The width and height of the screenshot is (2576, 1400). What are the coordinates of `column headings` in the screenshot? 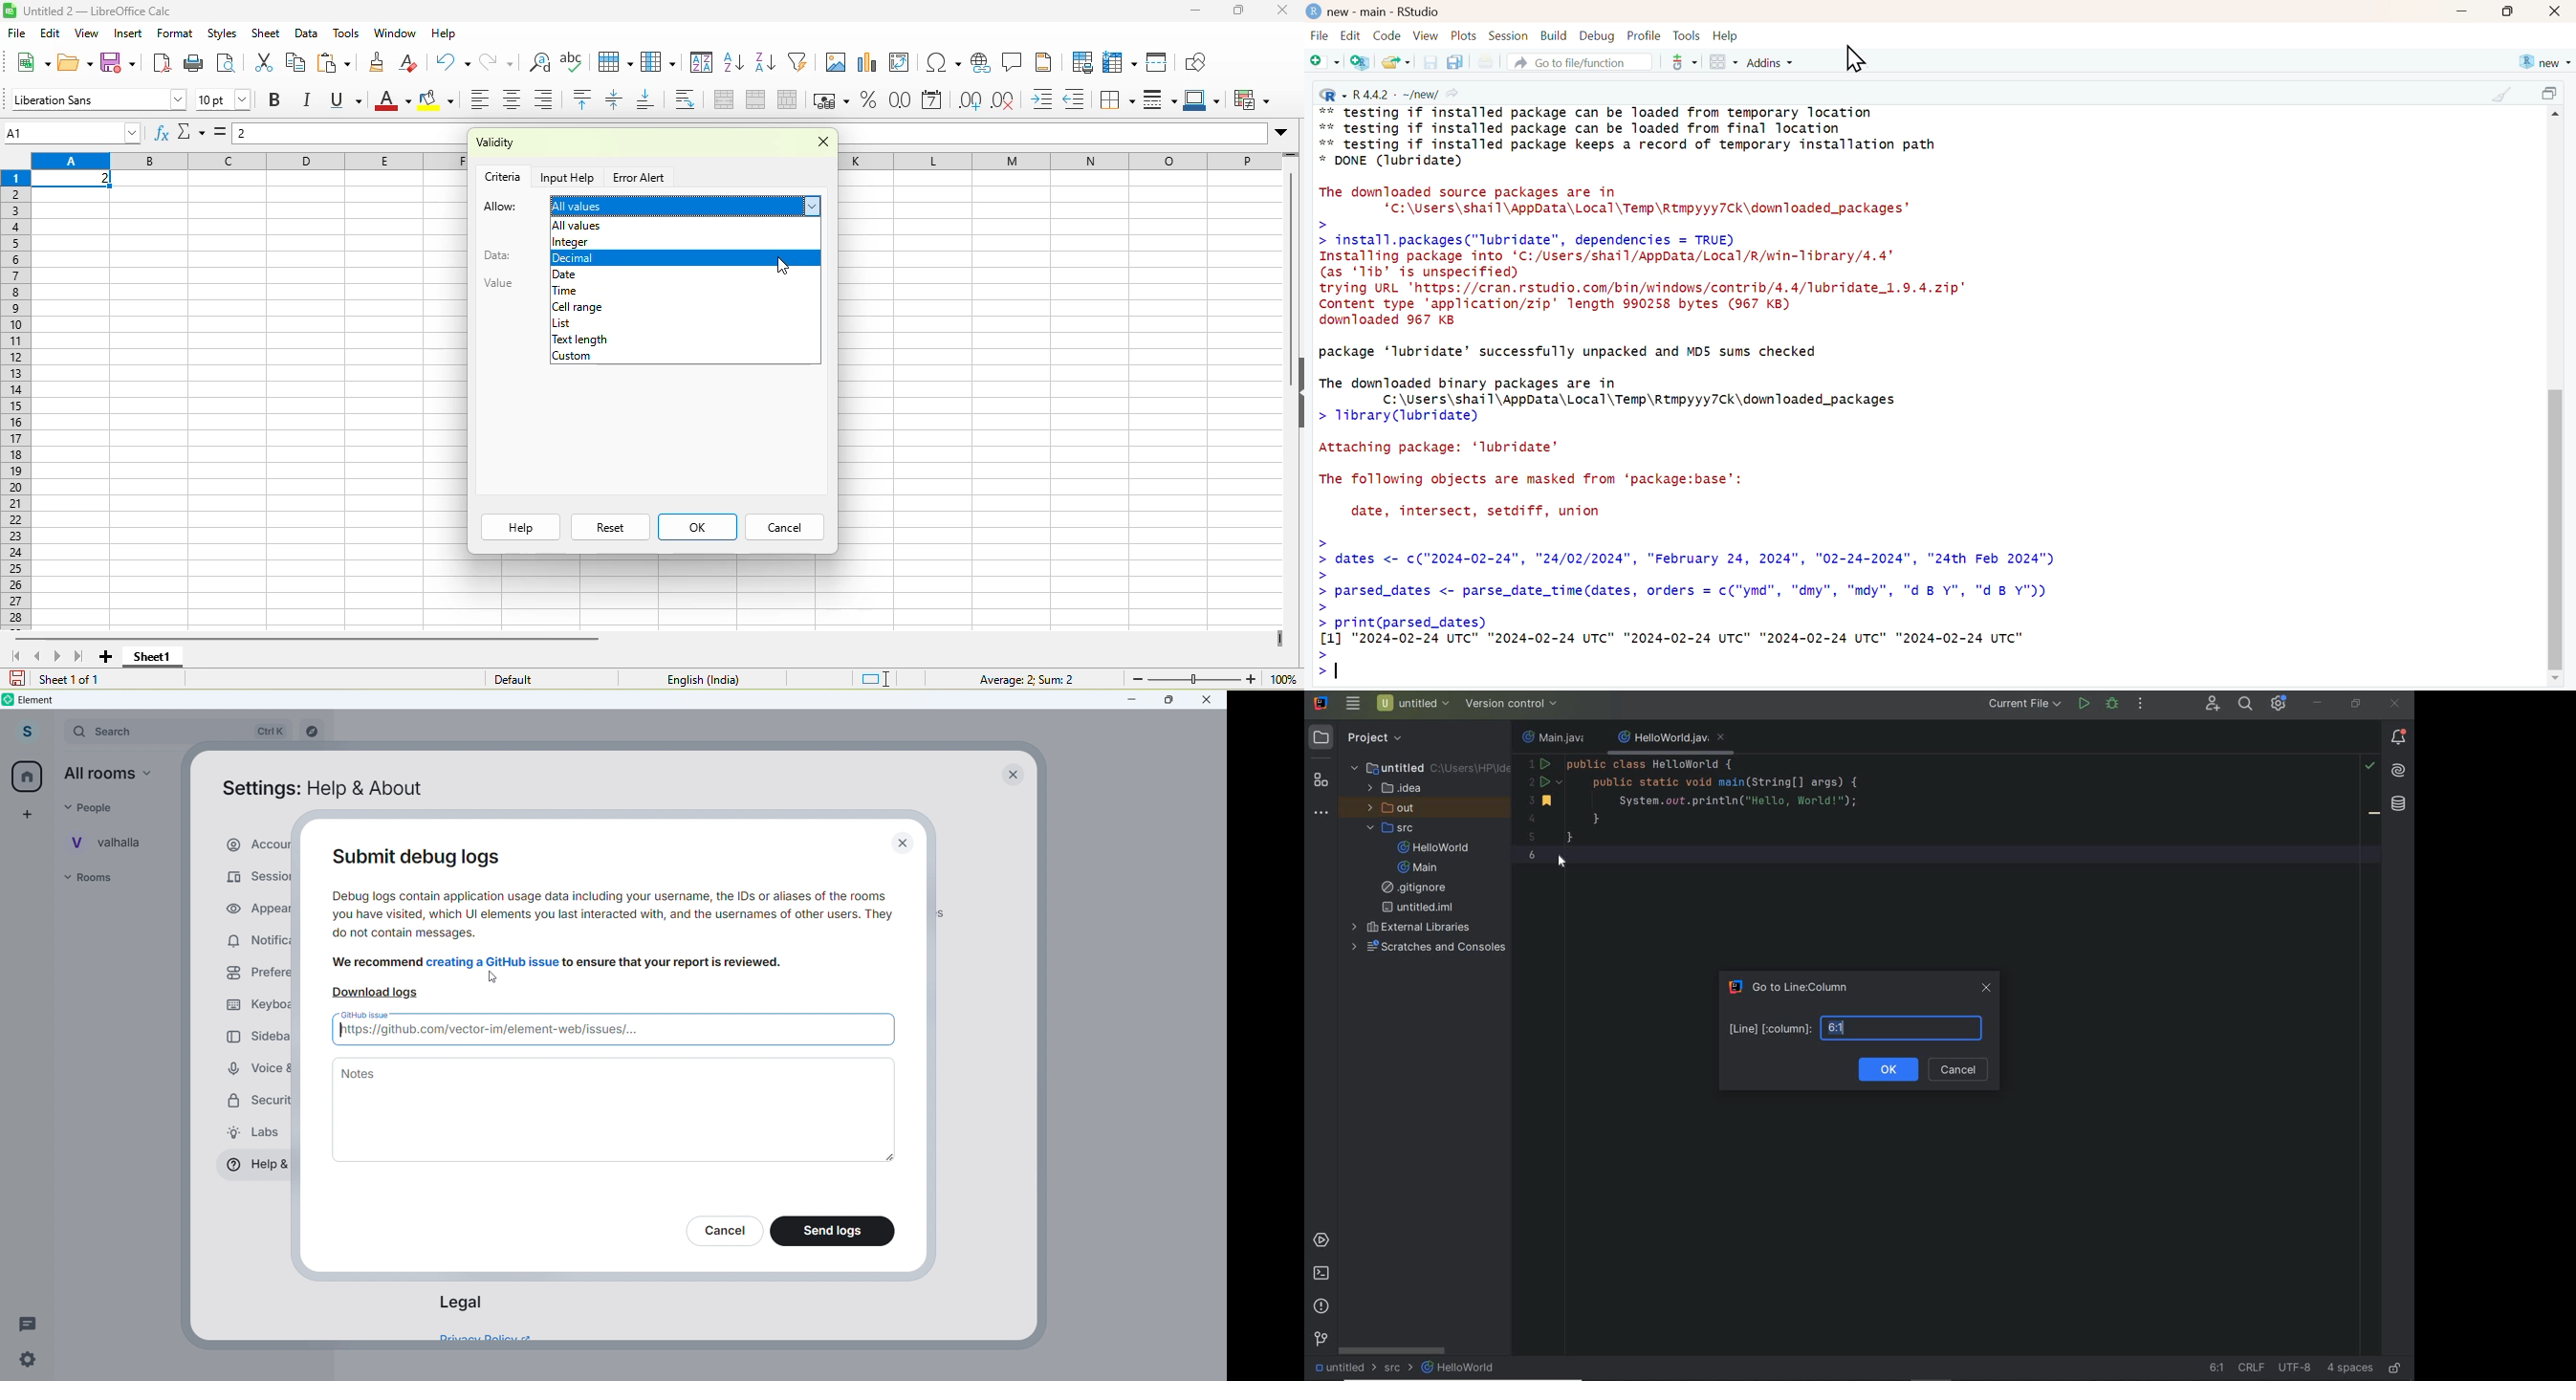 It's located at (249, 162).